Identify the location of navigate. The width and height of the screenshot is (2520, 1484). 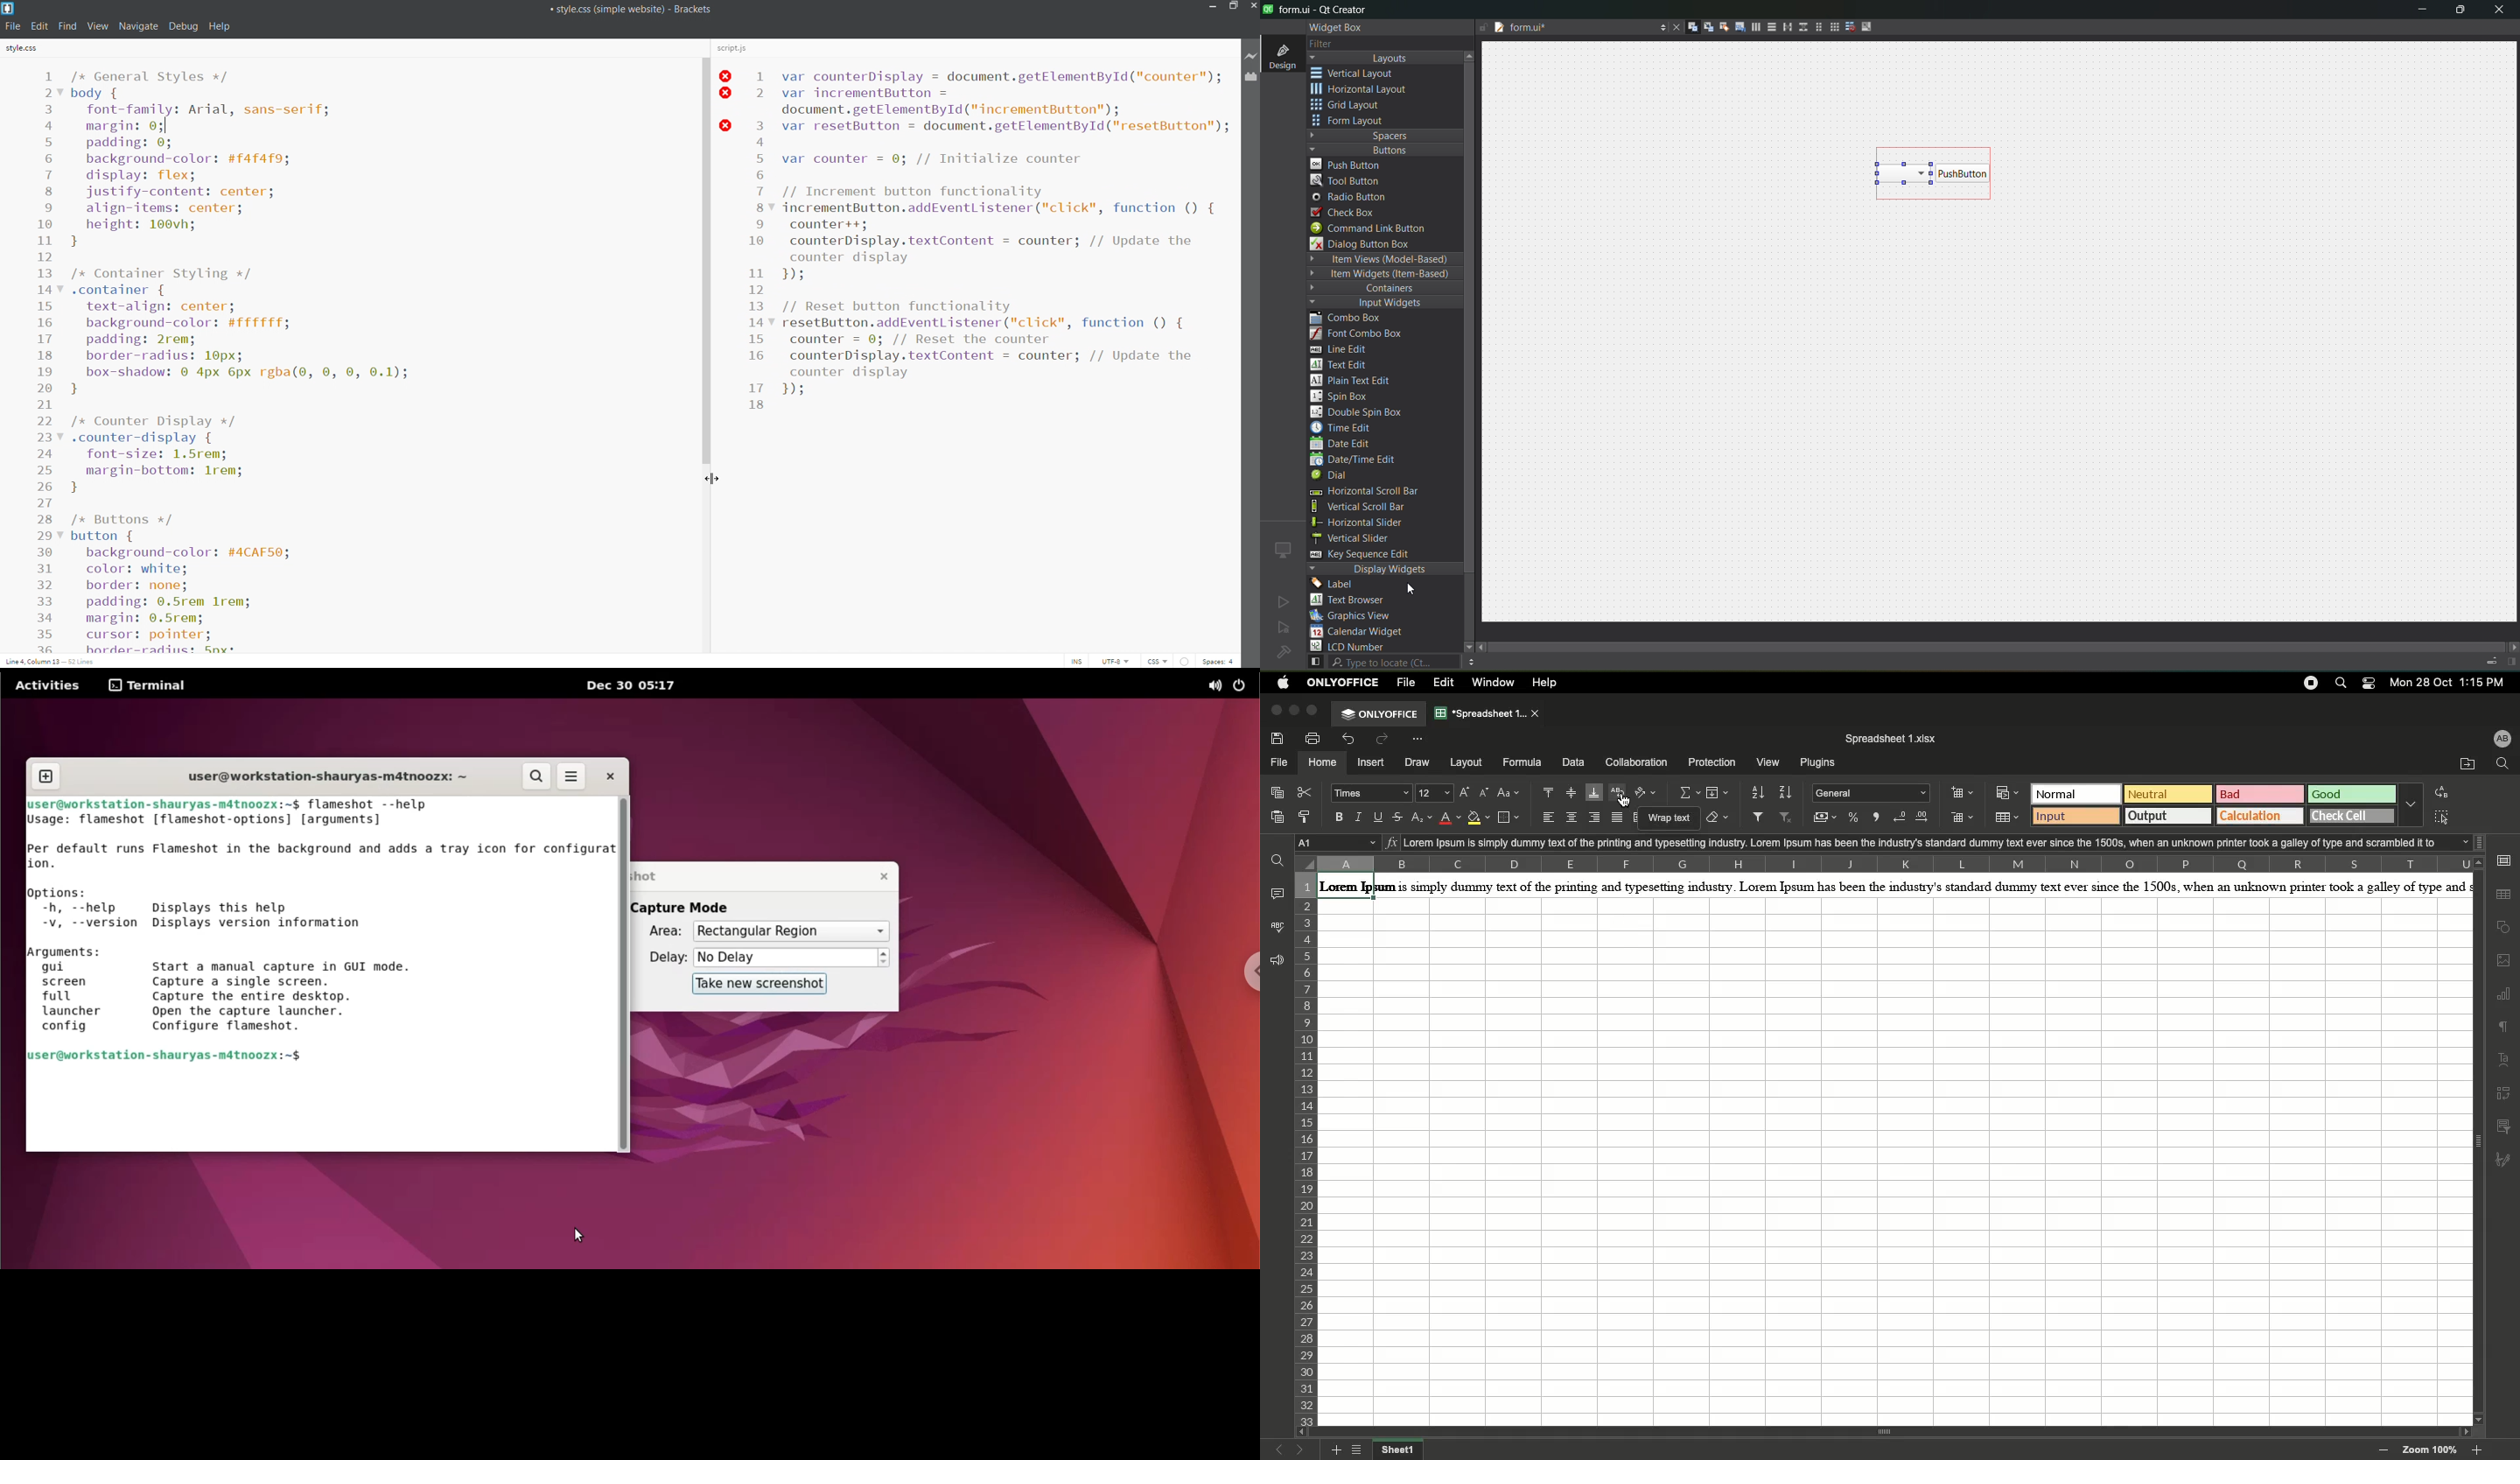
(138, 27).